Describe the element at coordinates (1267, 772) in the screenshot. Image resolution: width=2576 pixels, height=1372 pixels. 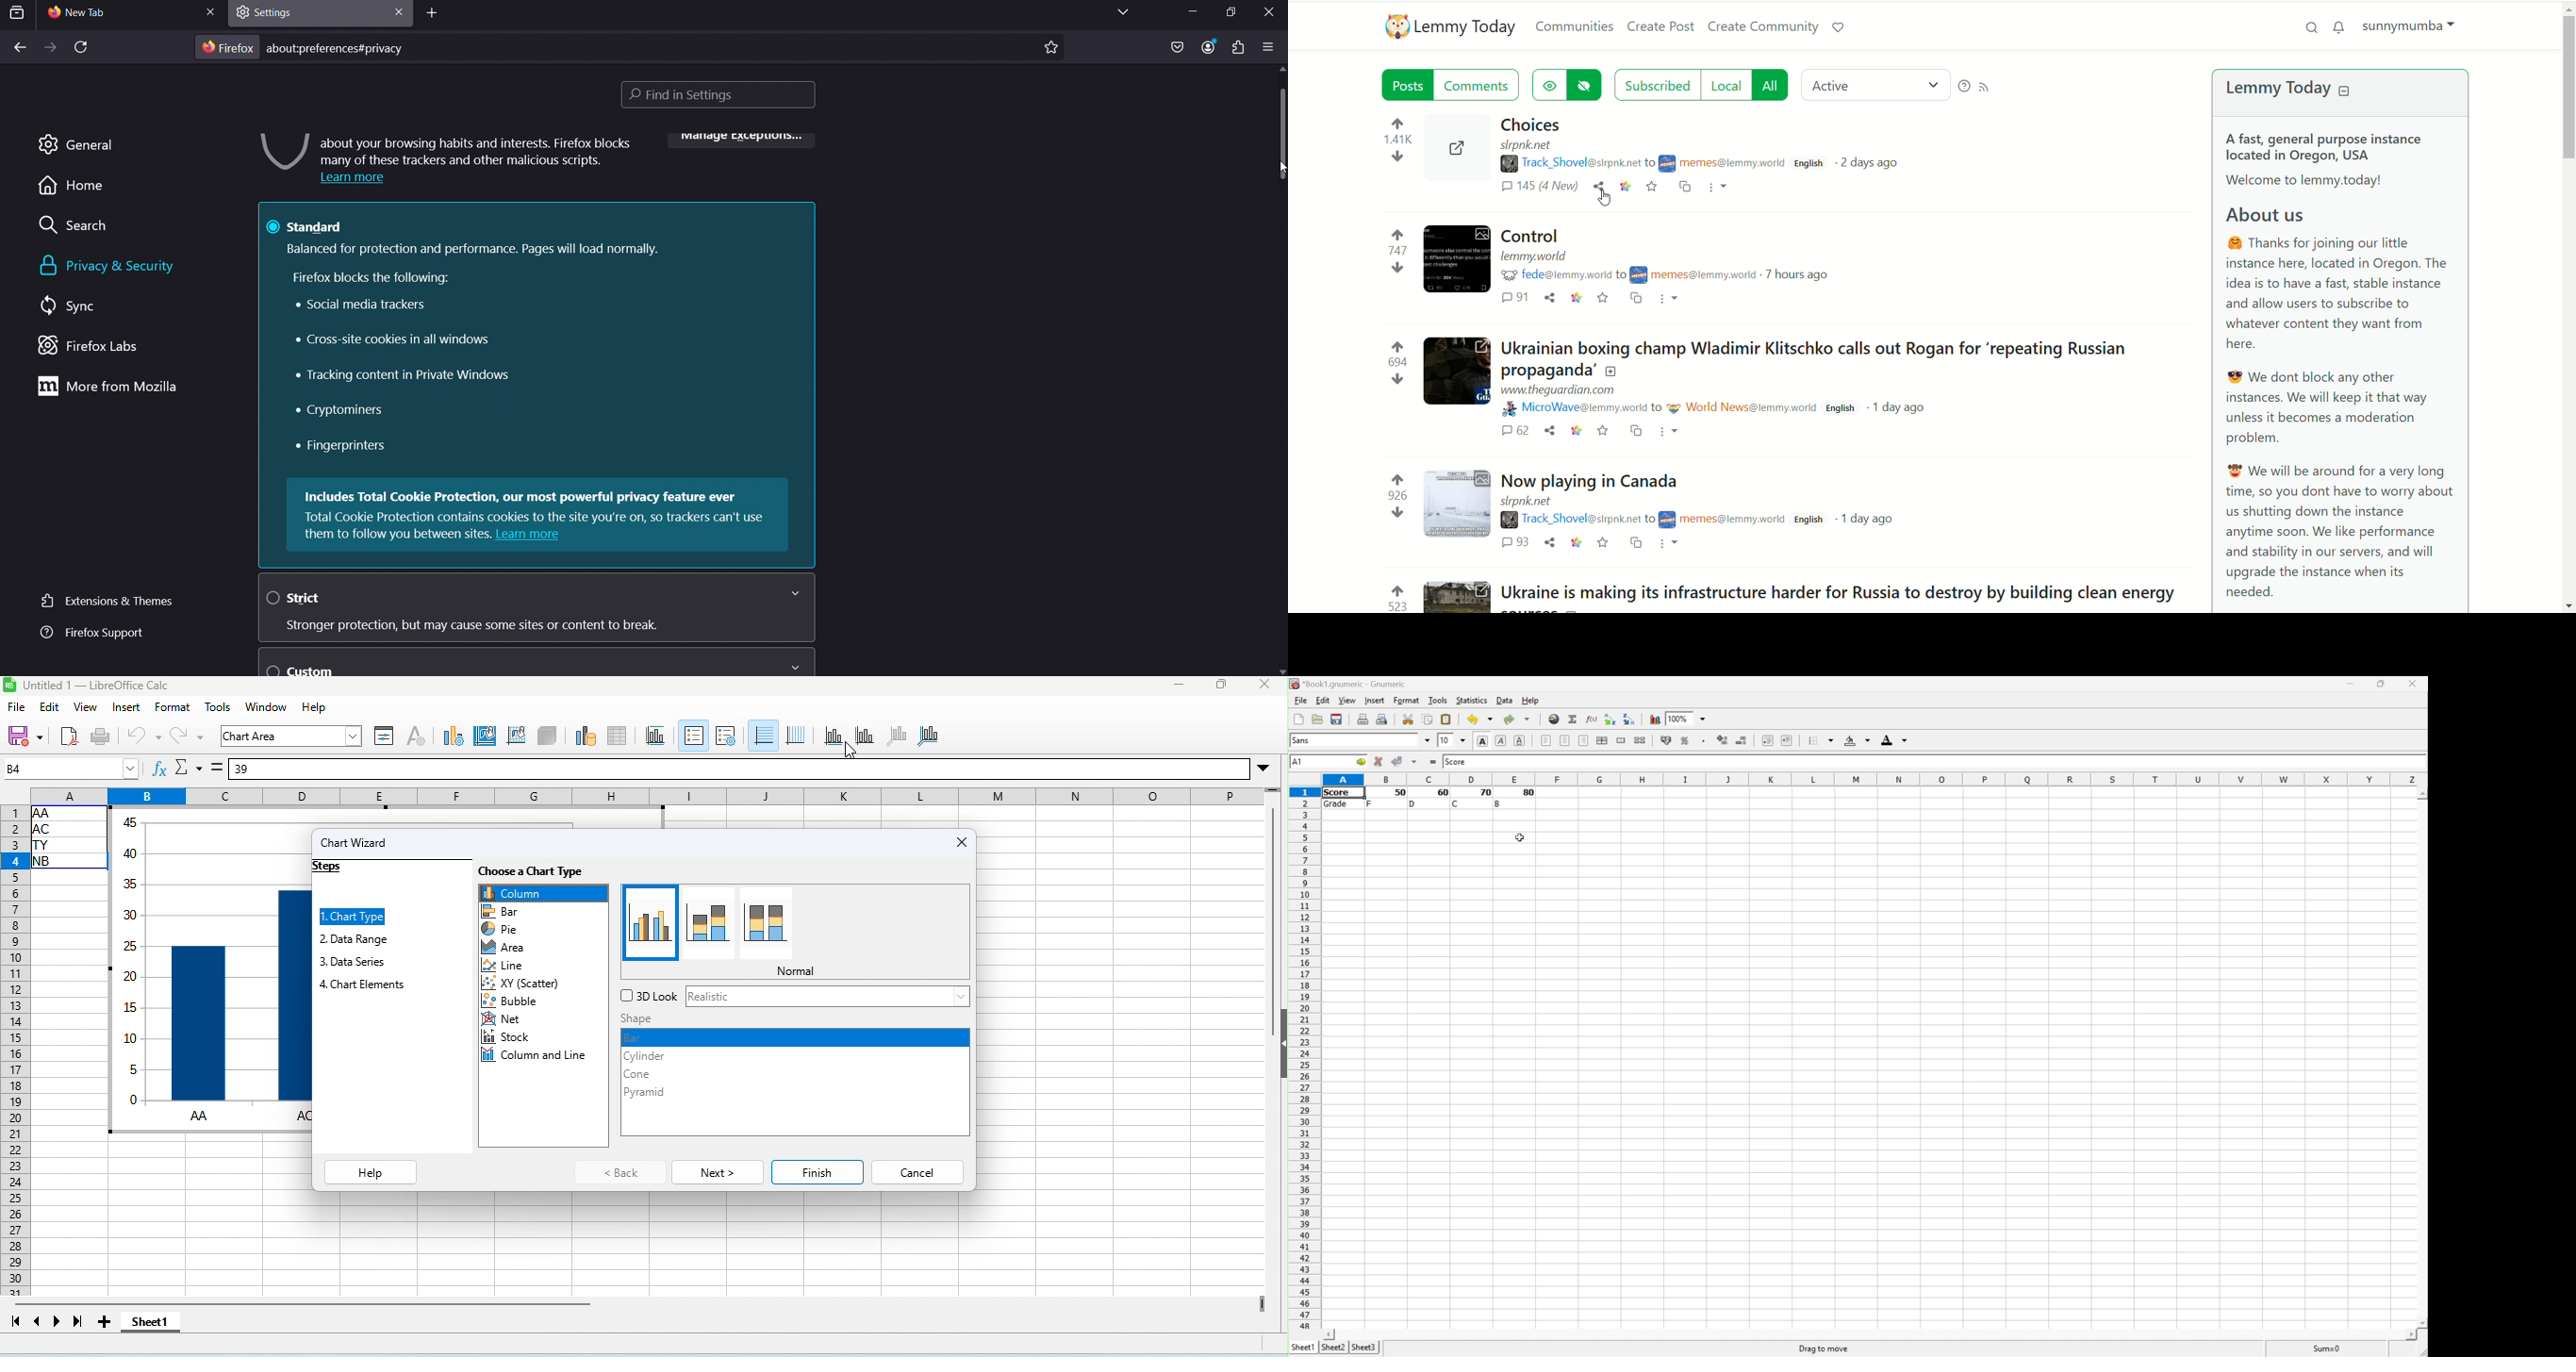
I see `drop down` at that location.